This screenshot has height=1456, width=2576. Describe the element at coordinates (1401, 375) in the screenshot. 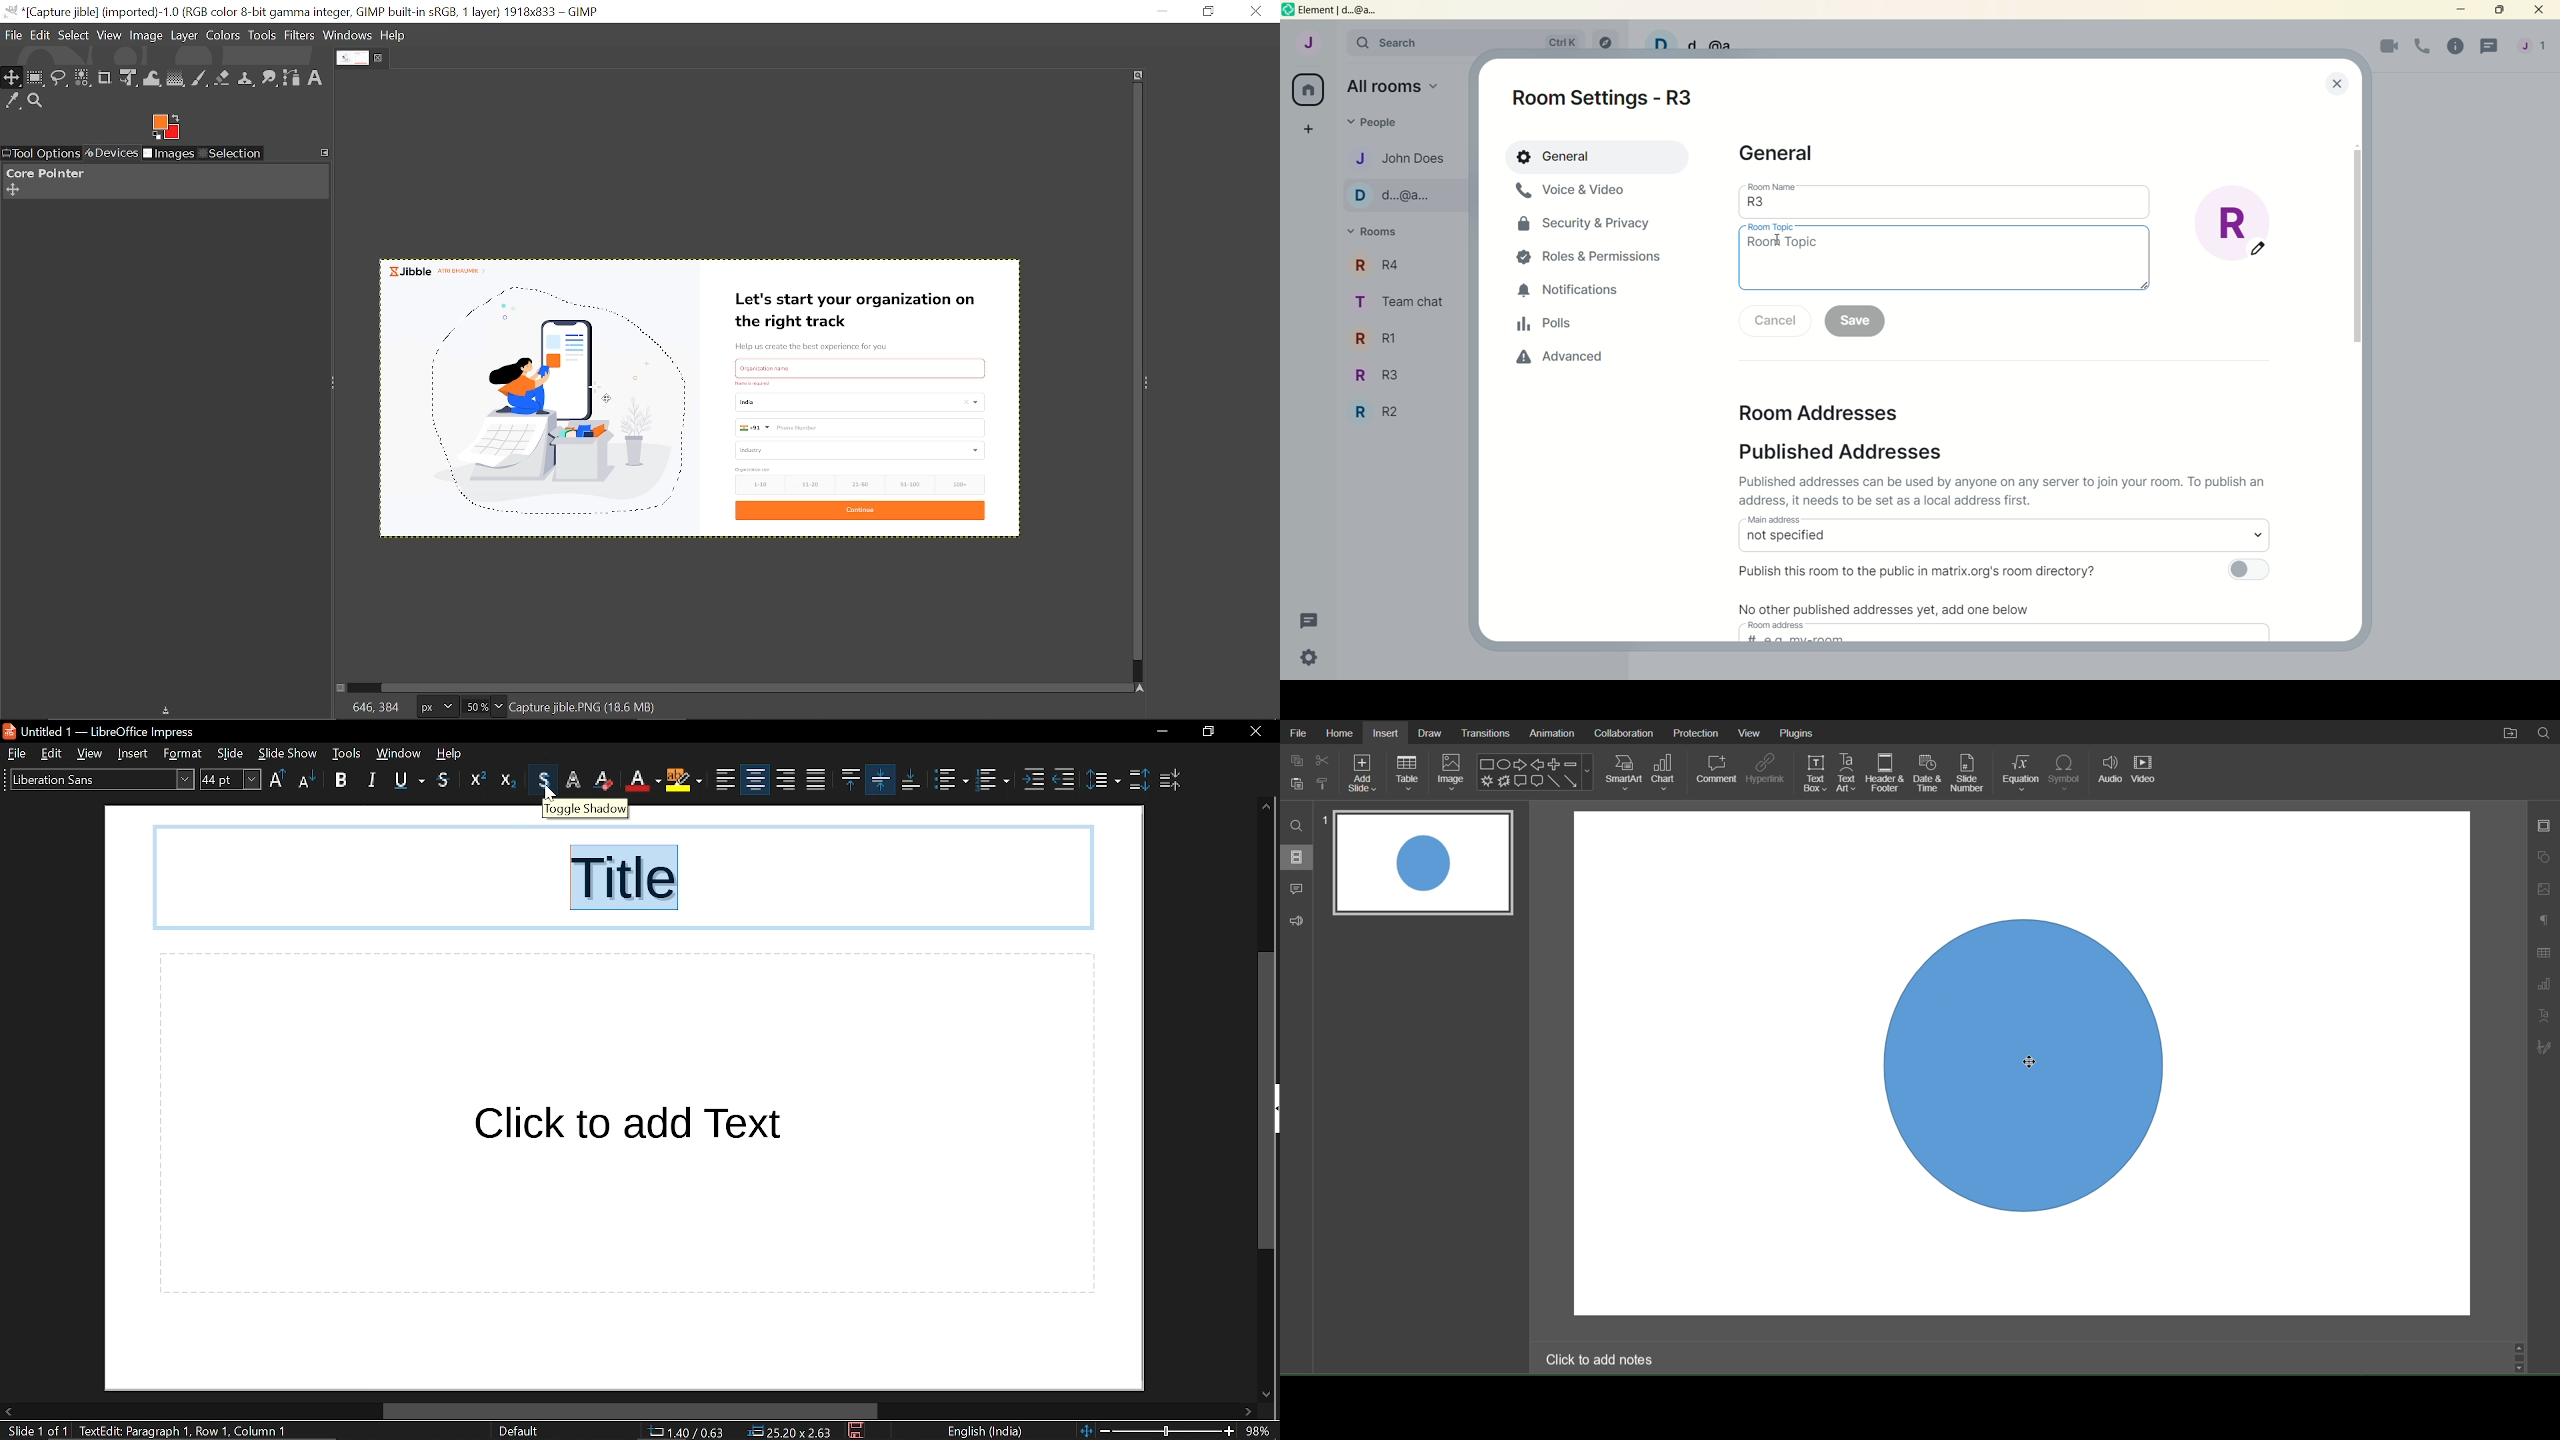

I see `R3` at that location.